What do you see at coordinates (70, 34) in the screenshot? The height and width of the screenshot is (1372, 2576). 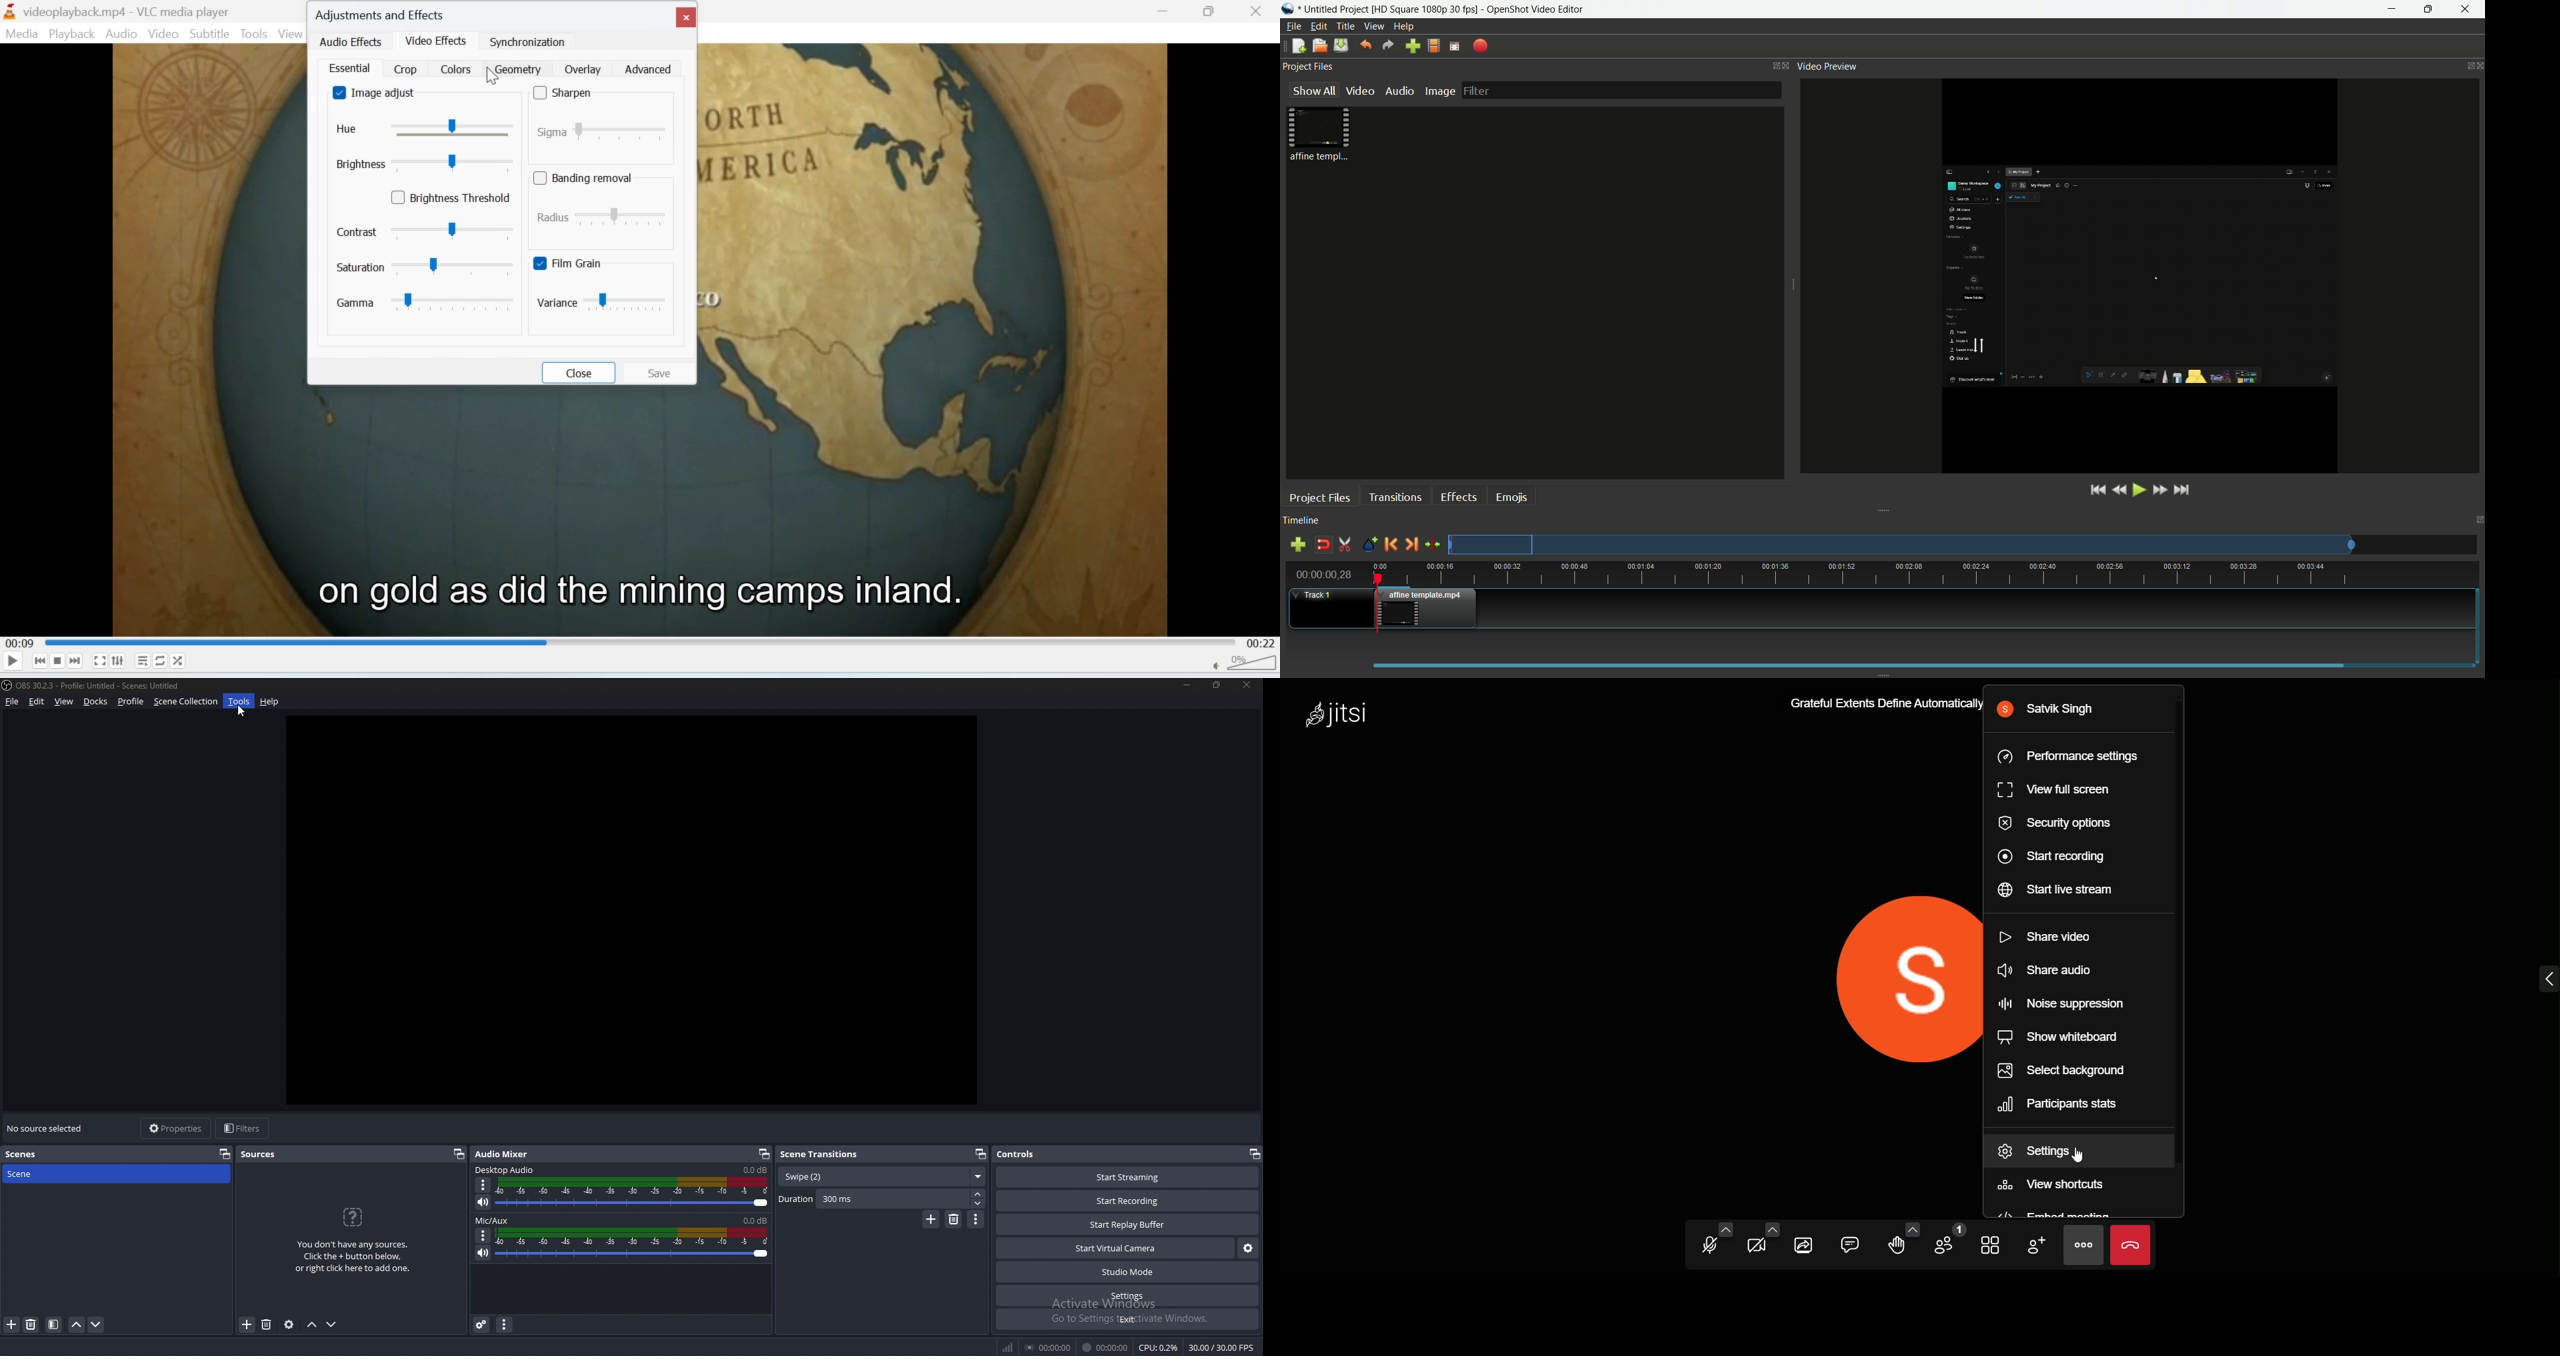 I see `Playback` at bounding box center [70, 34].